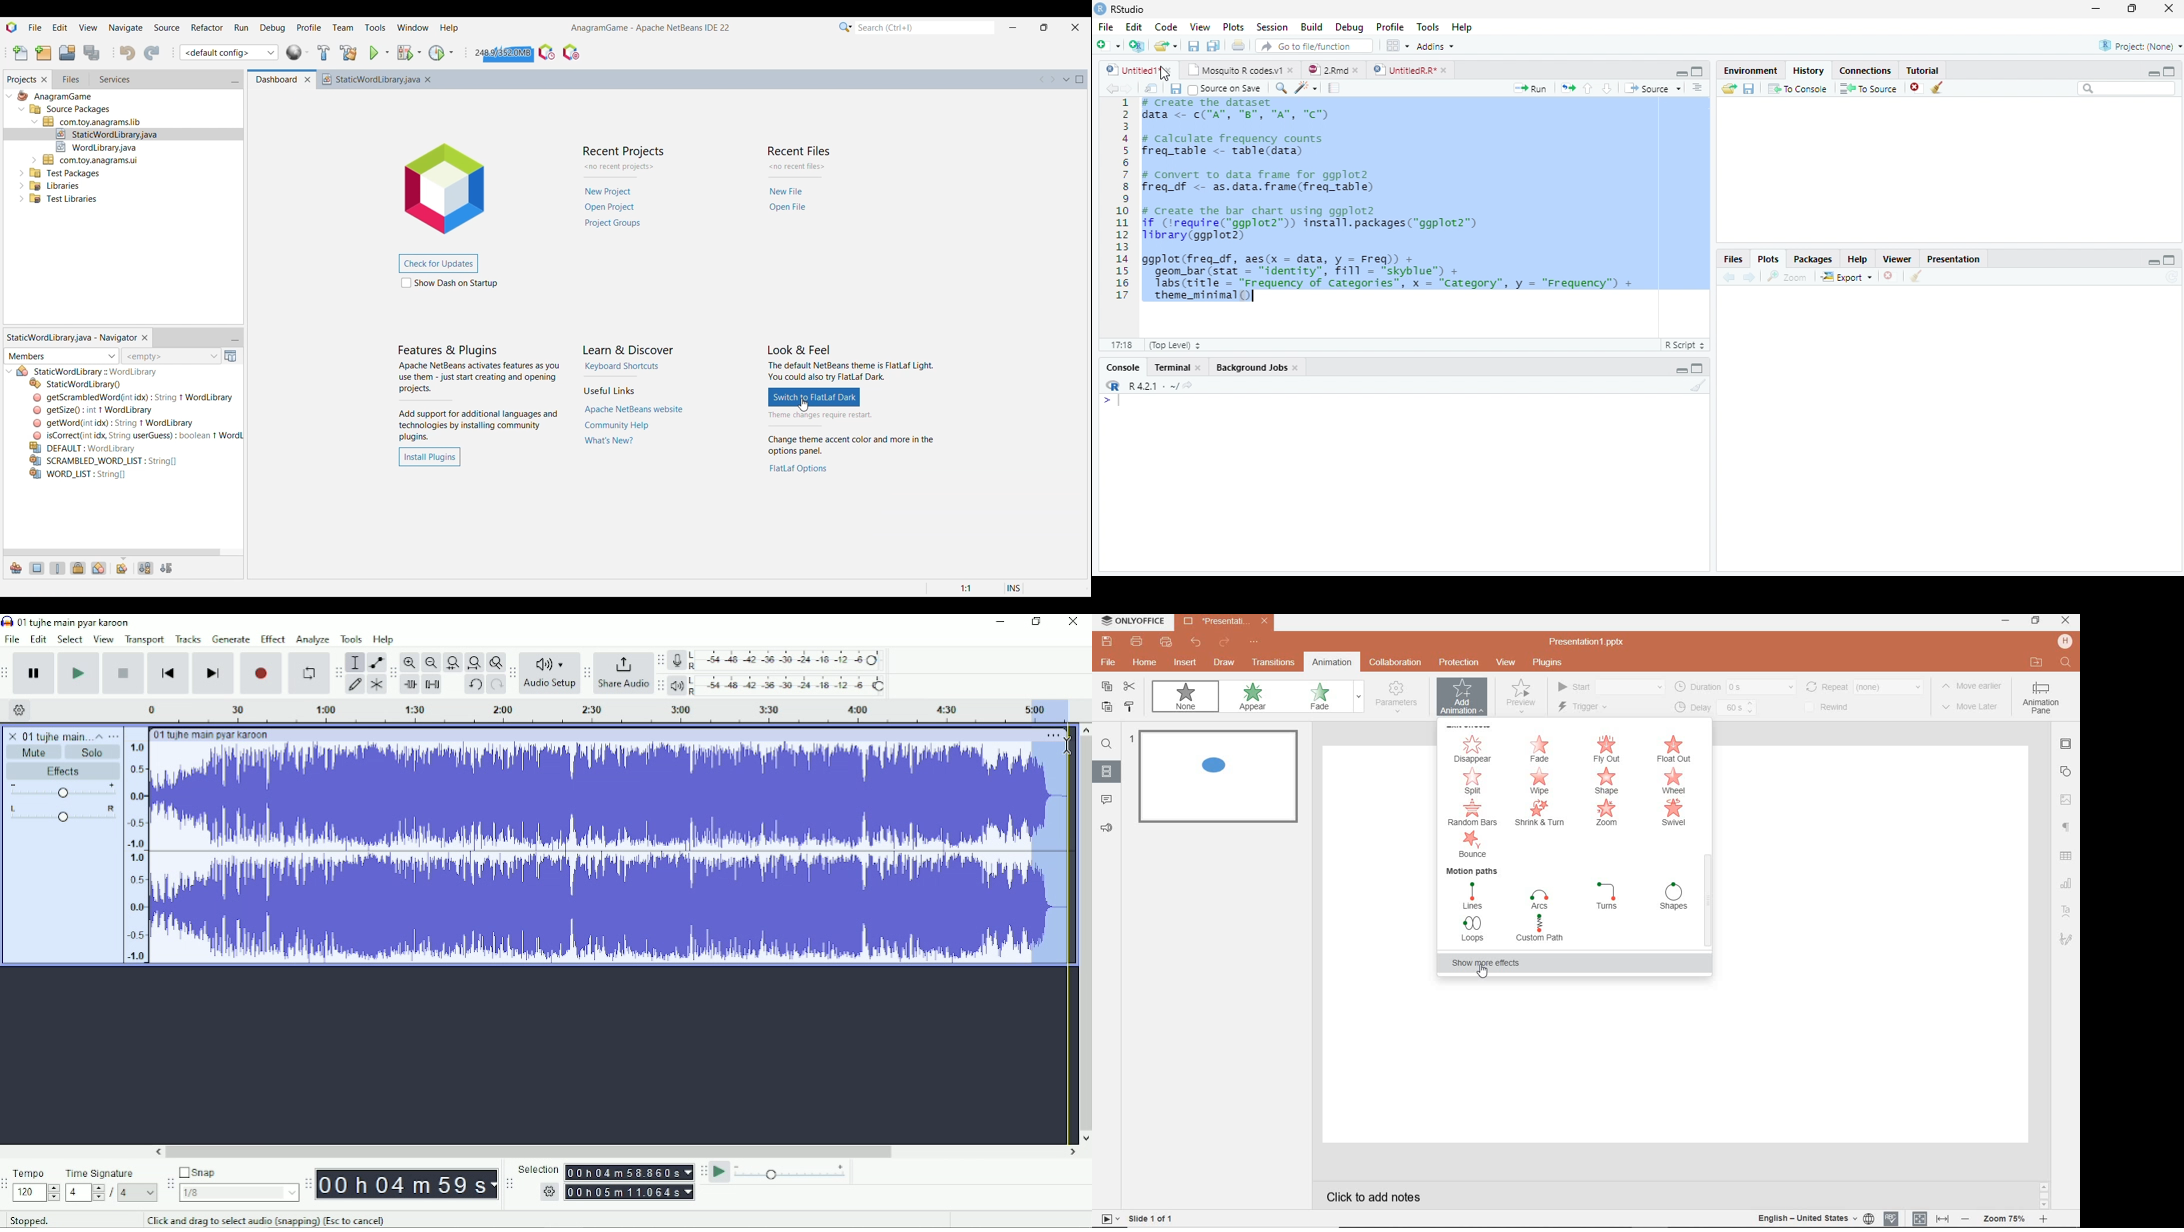 Image resolution: width=2184 pixels, height=1232 pixels. What do you see at coordinates (1164, 73) in the screenshot?
I see `Cursor` at bounding box center [1164, 73].